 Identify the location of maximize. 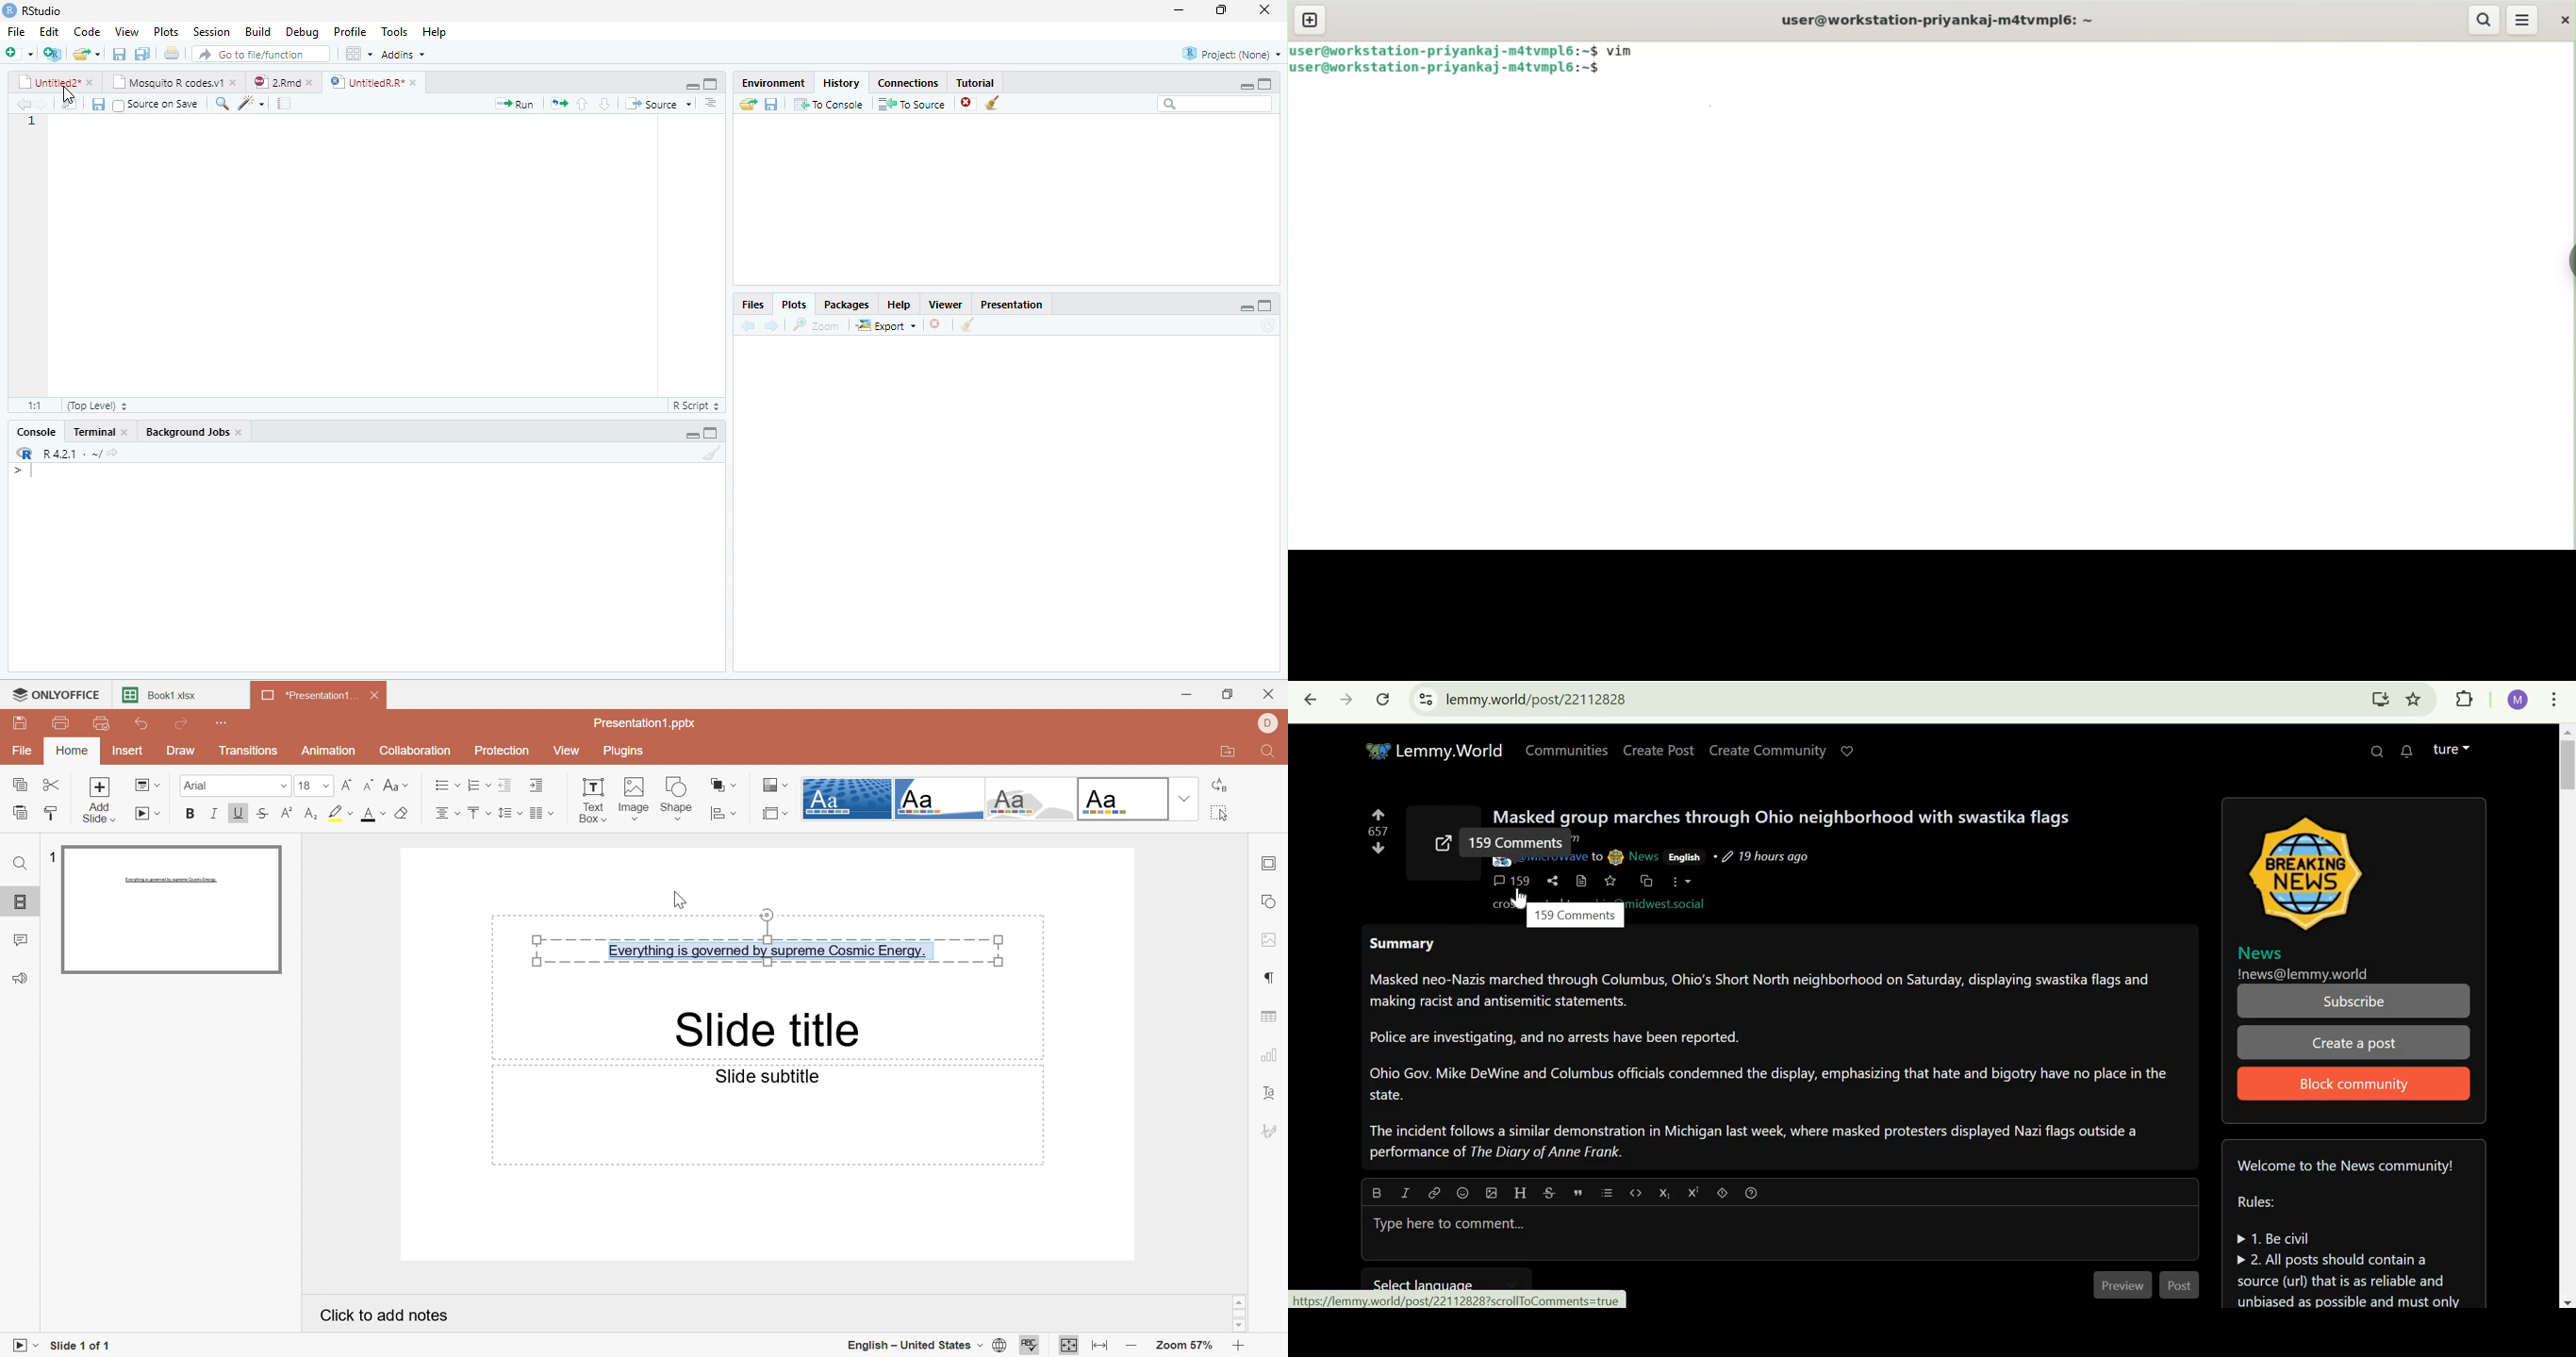
(710, 84).